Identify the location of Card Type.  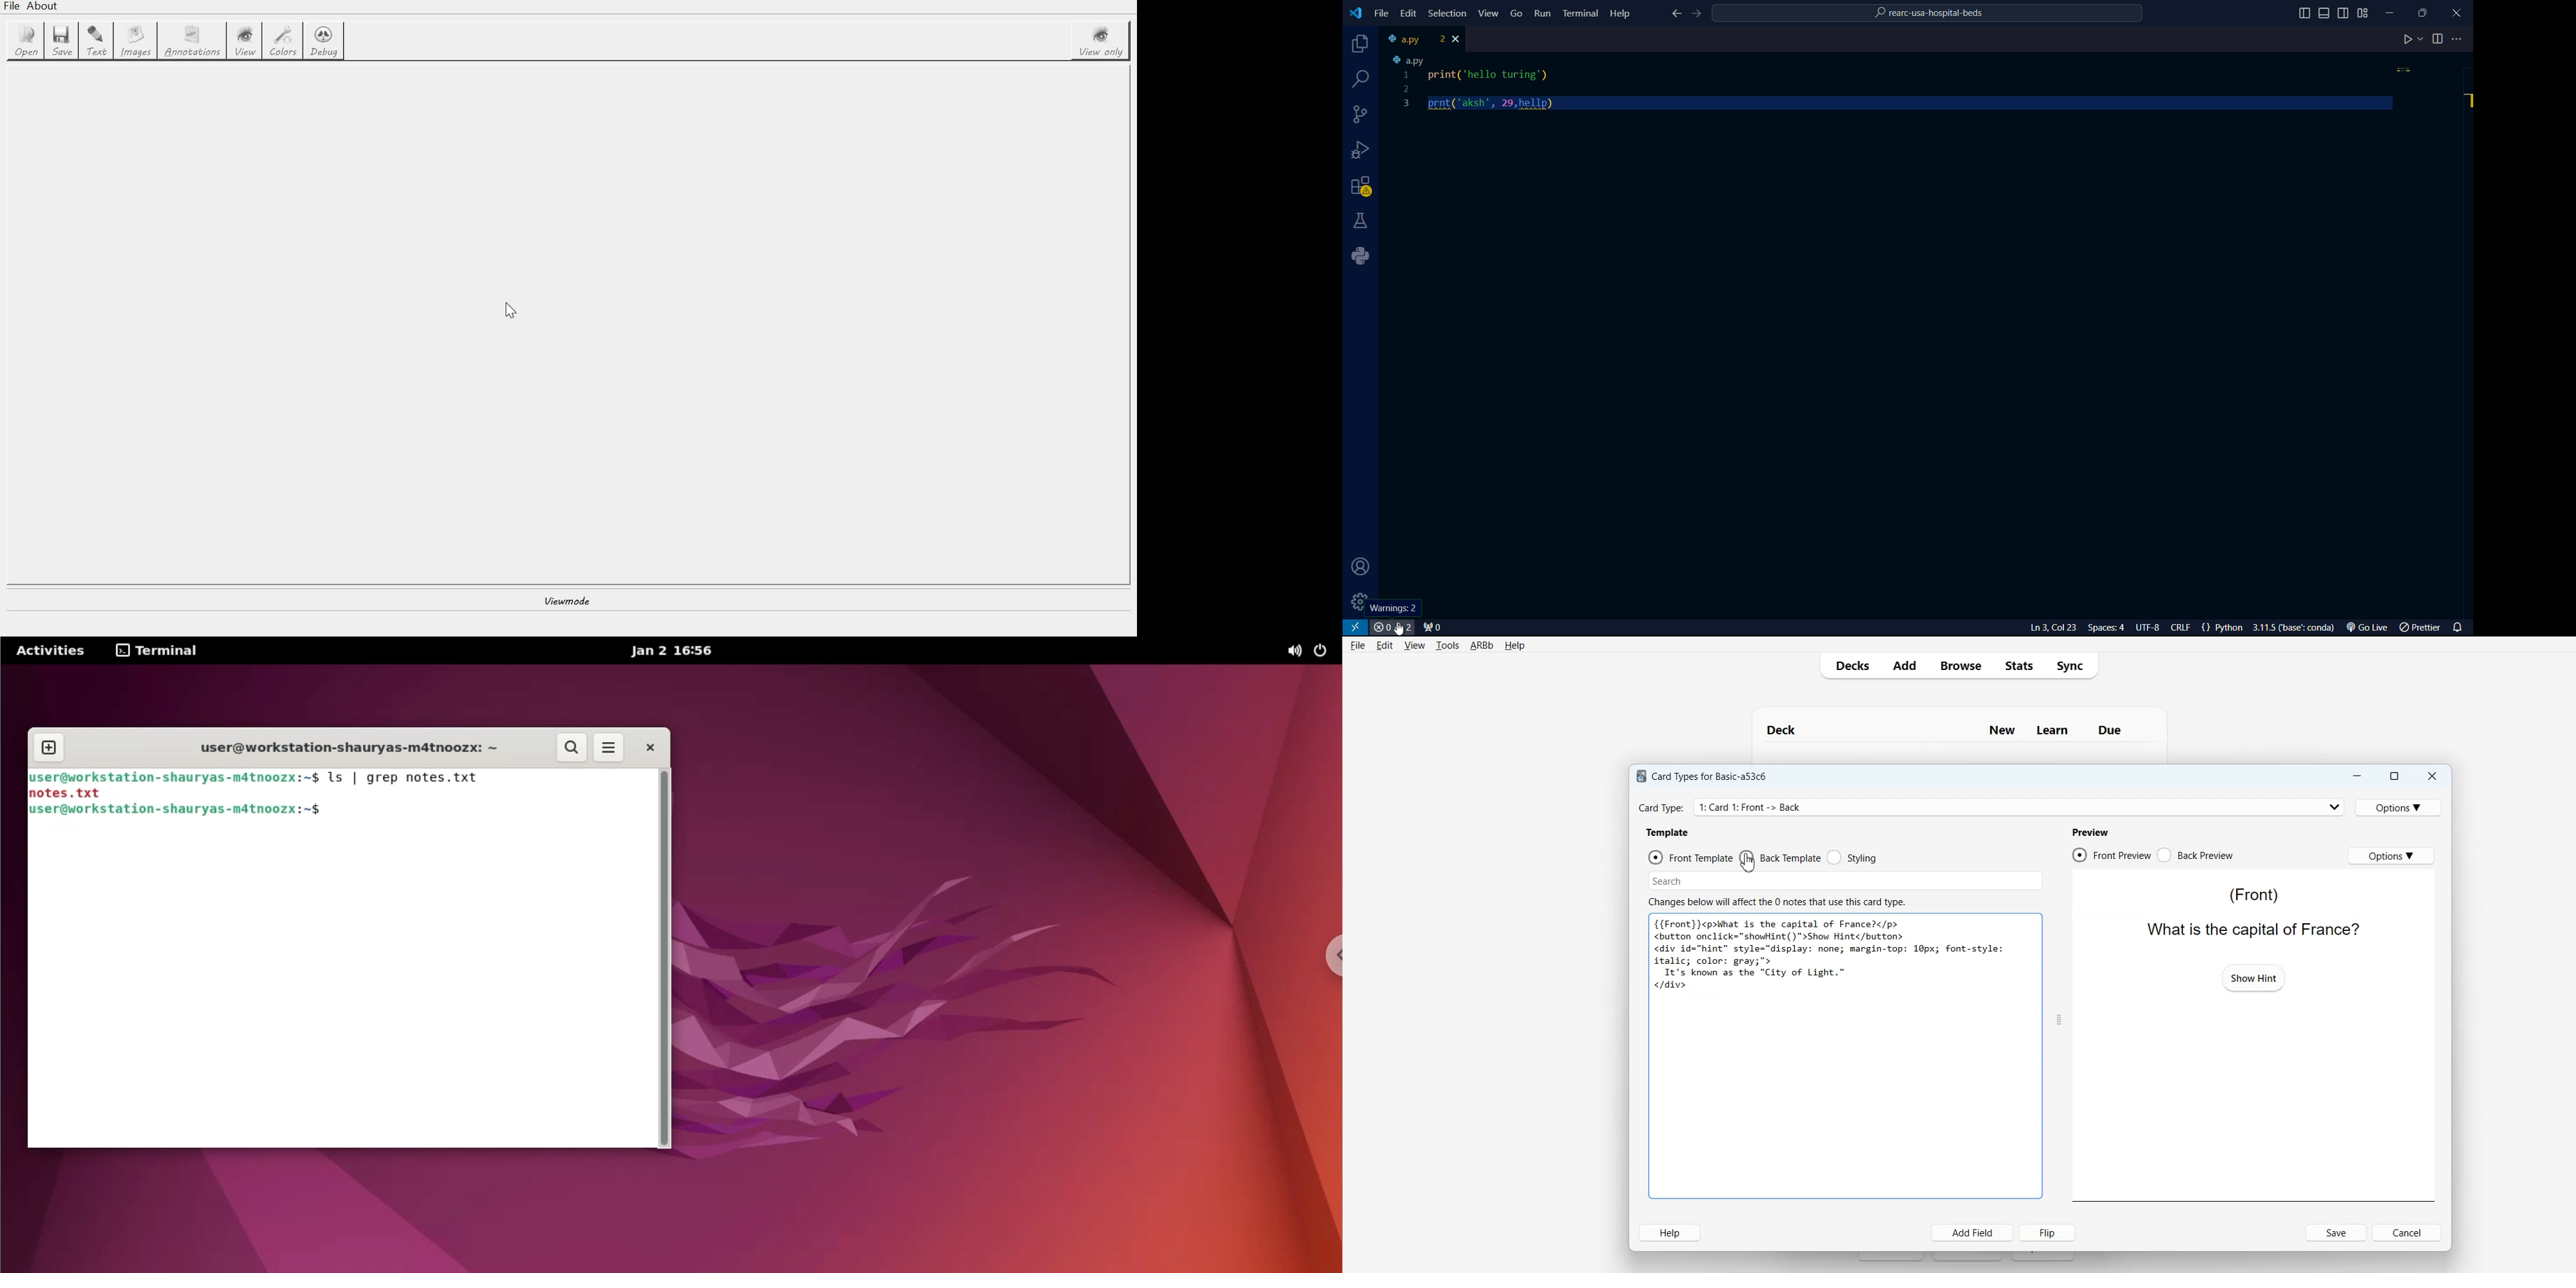
(1992, 807).